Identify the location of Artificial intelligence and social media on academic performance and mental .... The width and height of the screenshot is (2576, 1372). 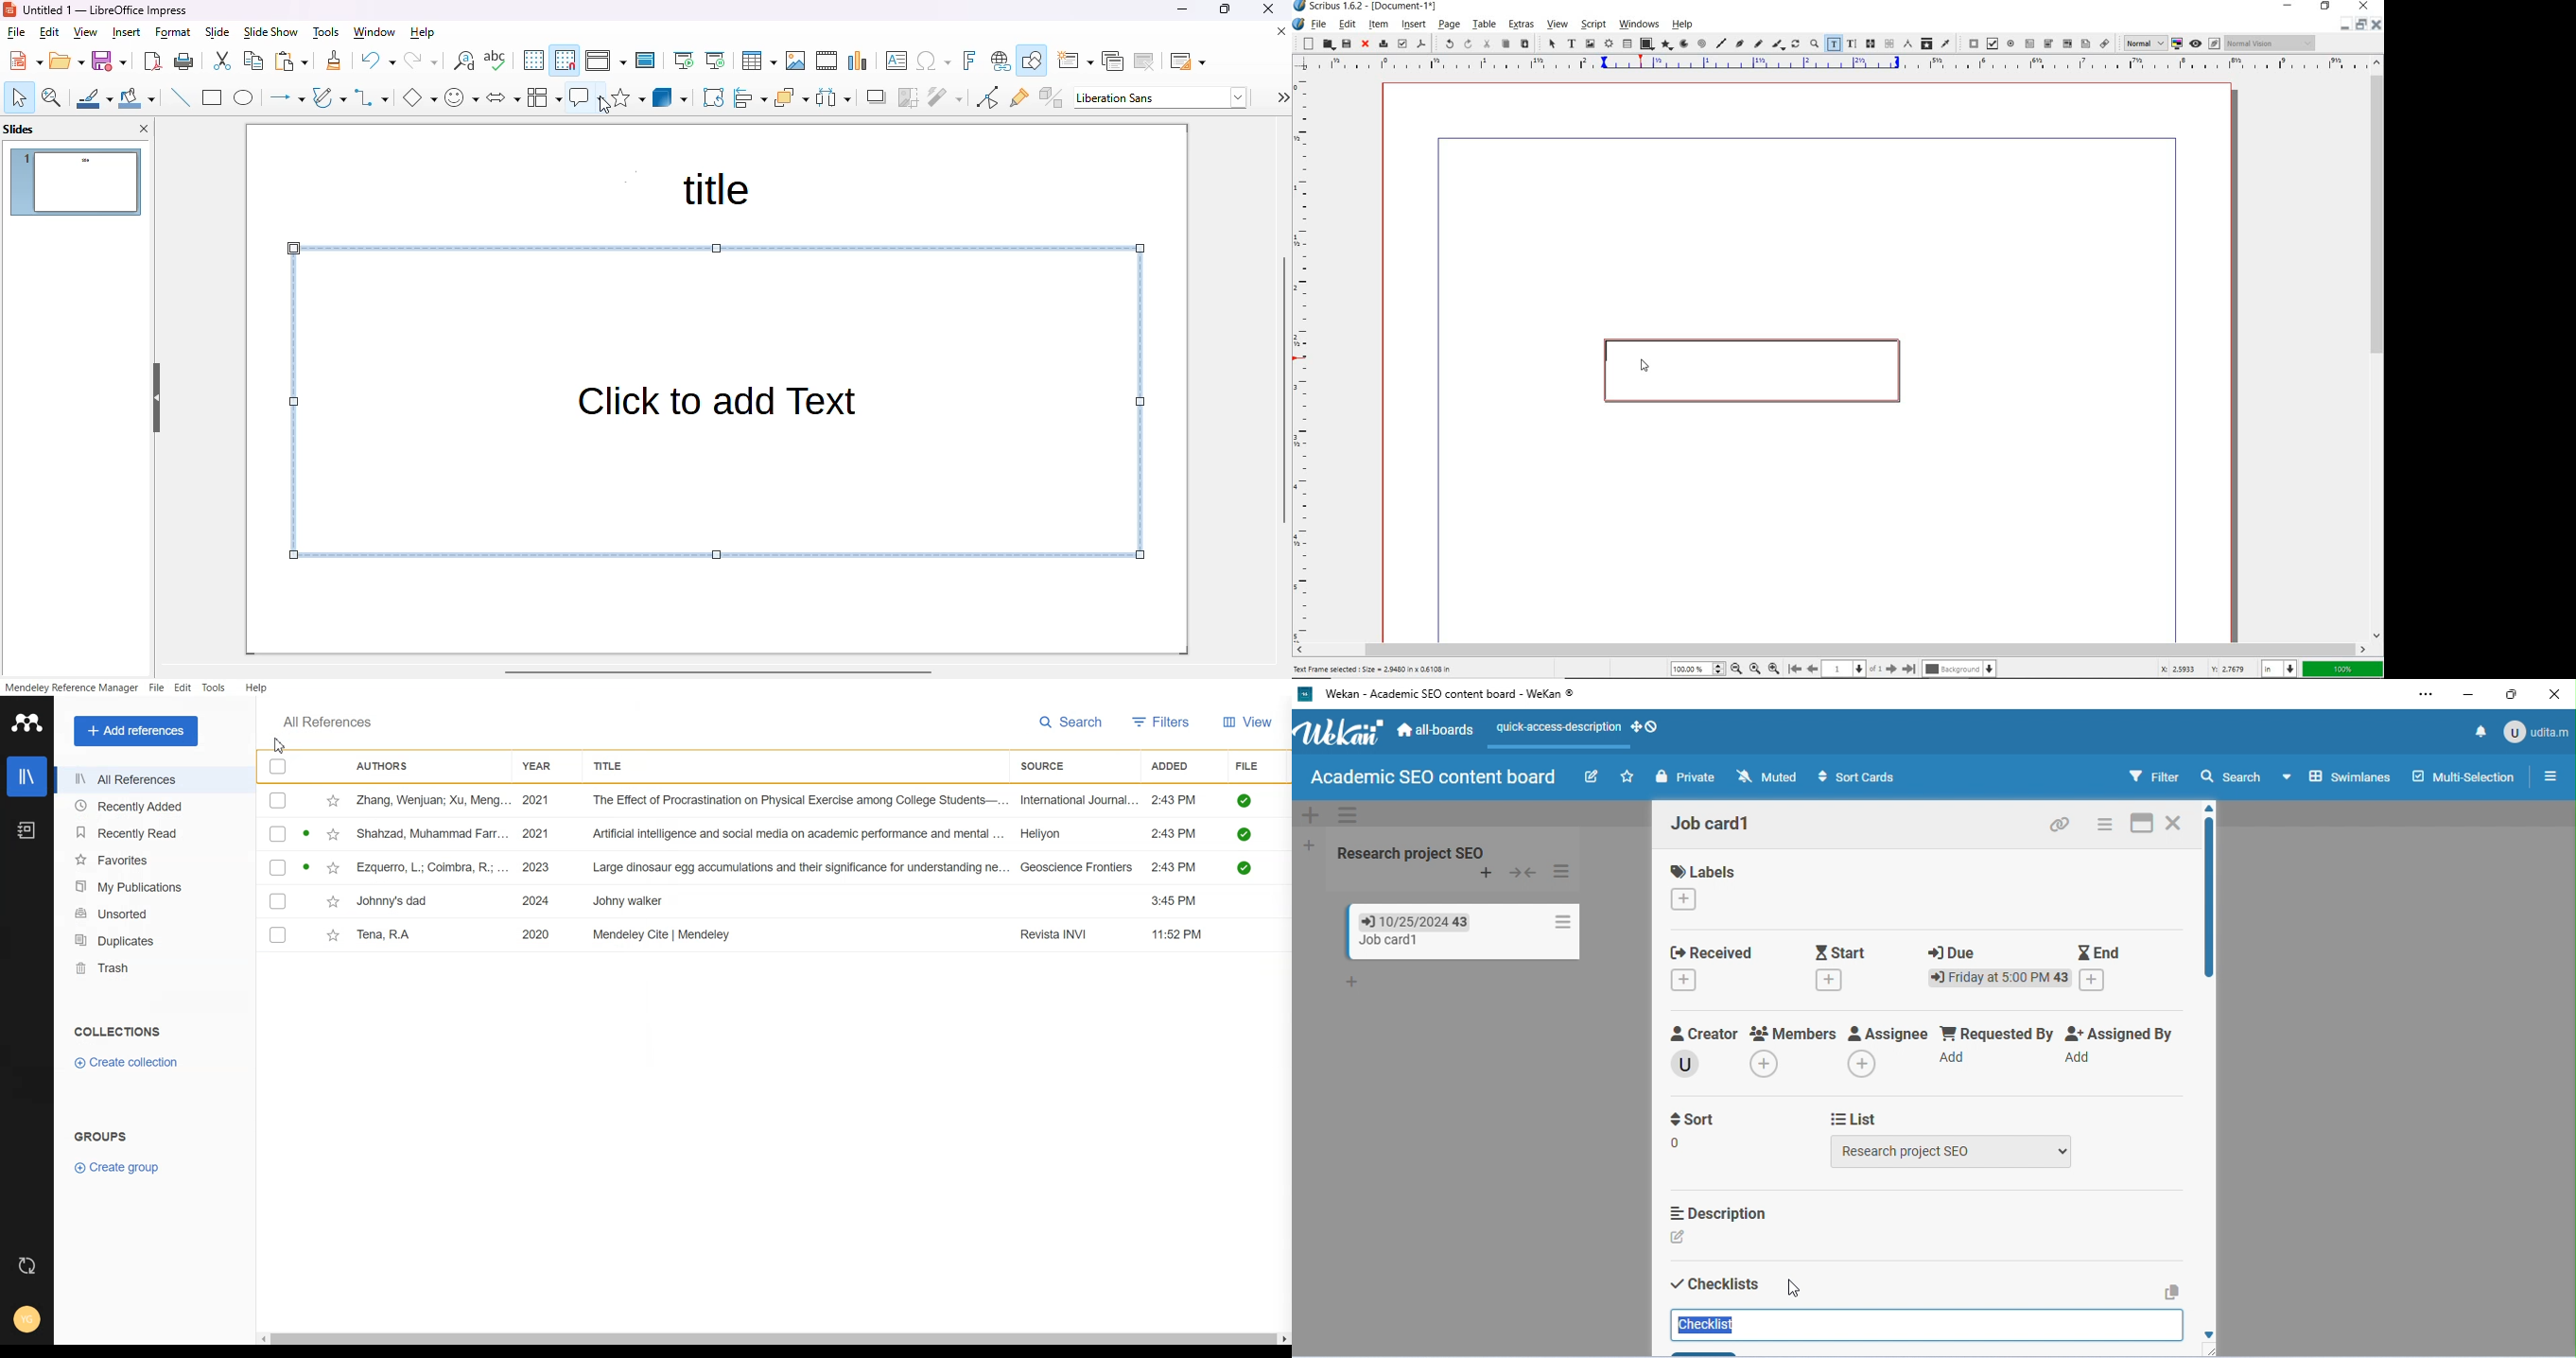
(799, 834).